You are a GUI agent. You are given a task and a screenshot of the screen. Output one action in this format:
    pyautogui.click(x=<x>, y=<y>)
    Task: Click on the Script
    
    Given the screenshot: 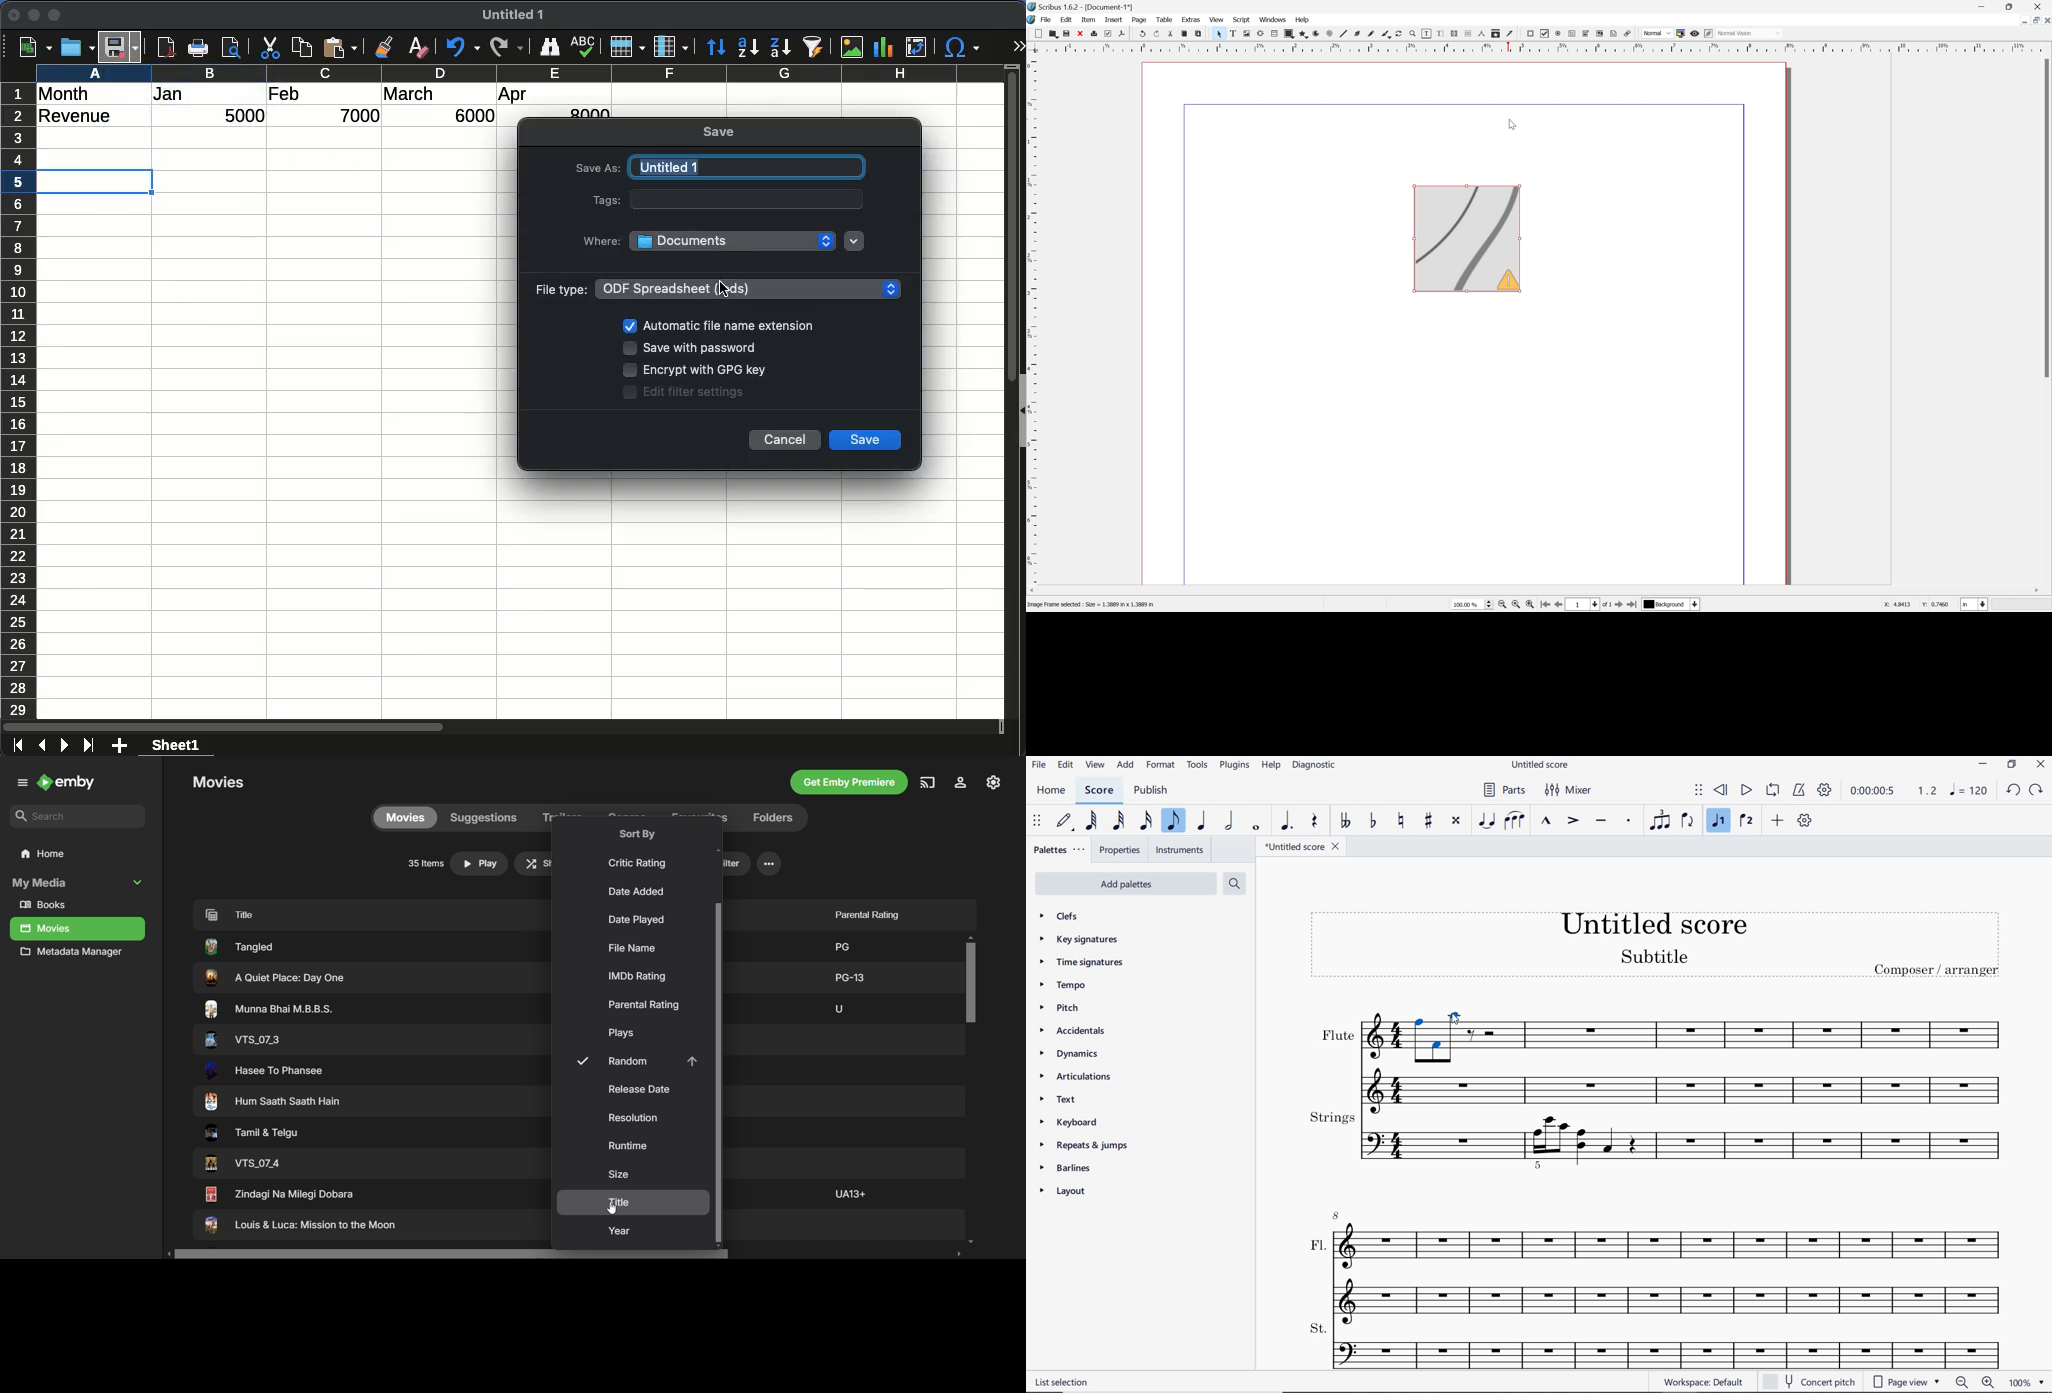 What is the action you would take?
    pyautogui.click(x=1244, y=18)
    